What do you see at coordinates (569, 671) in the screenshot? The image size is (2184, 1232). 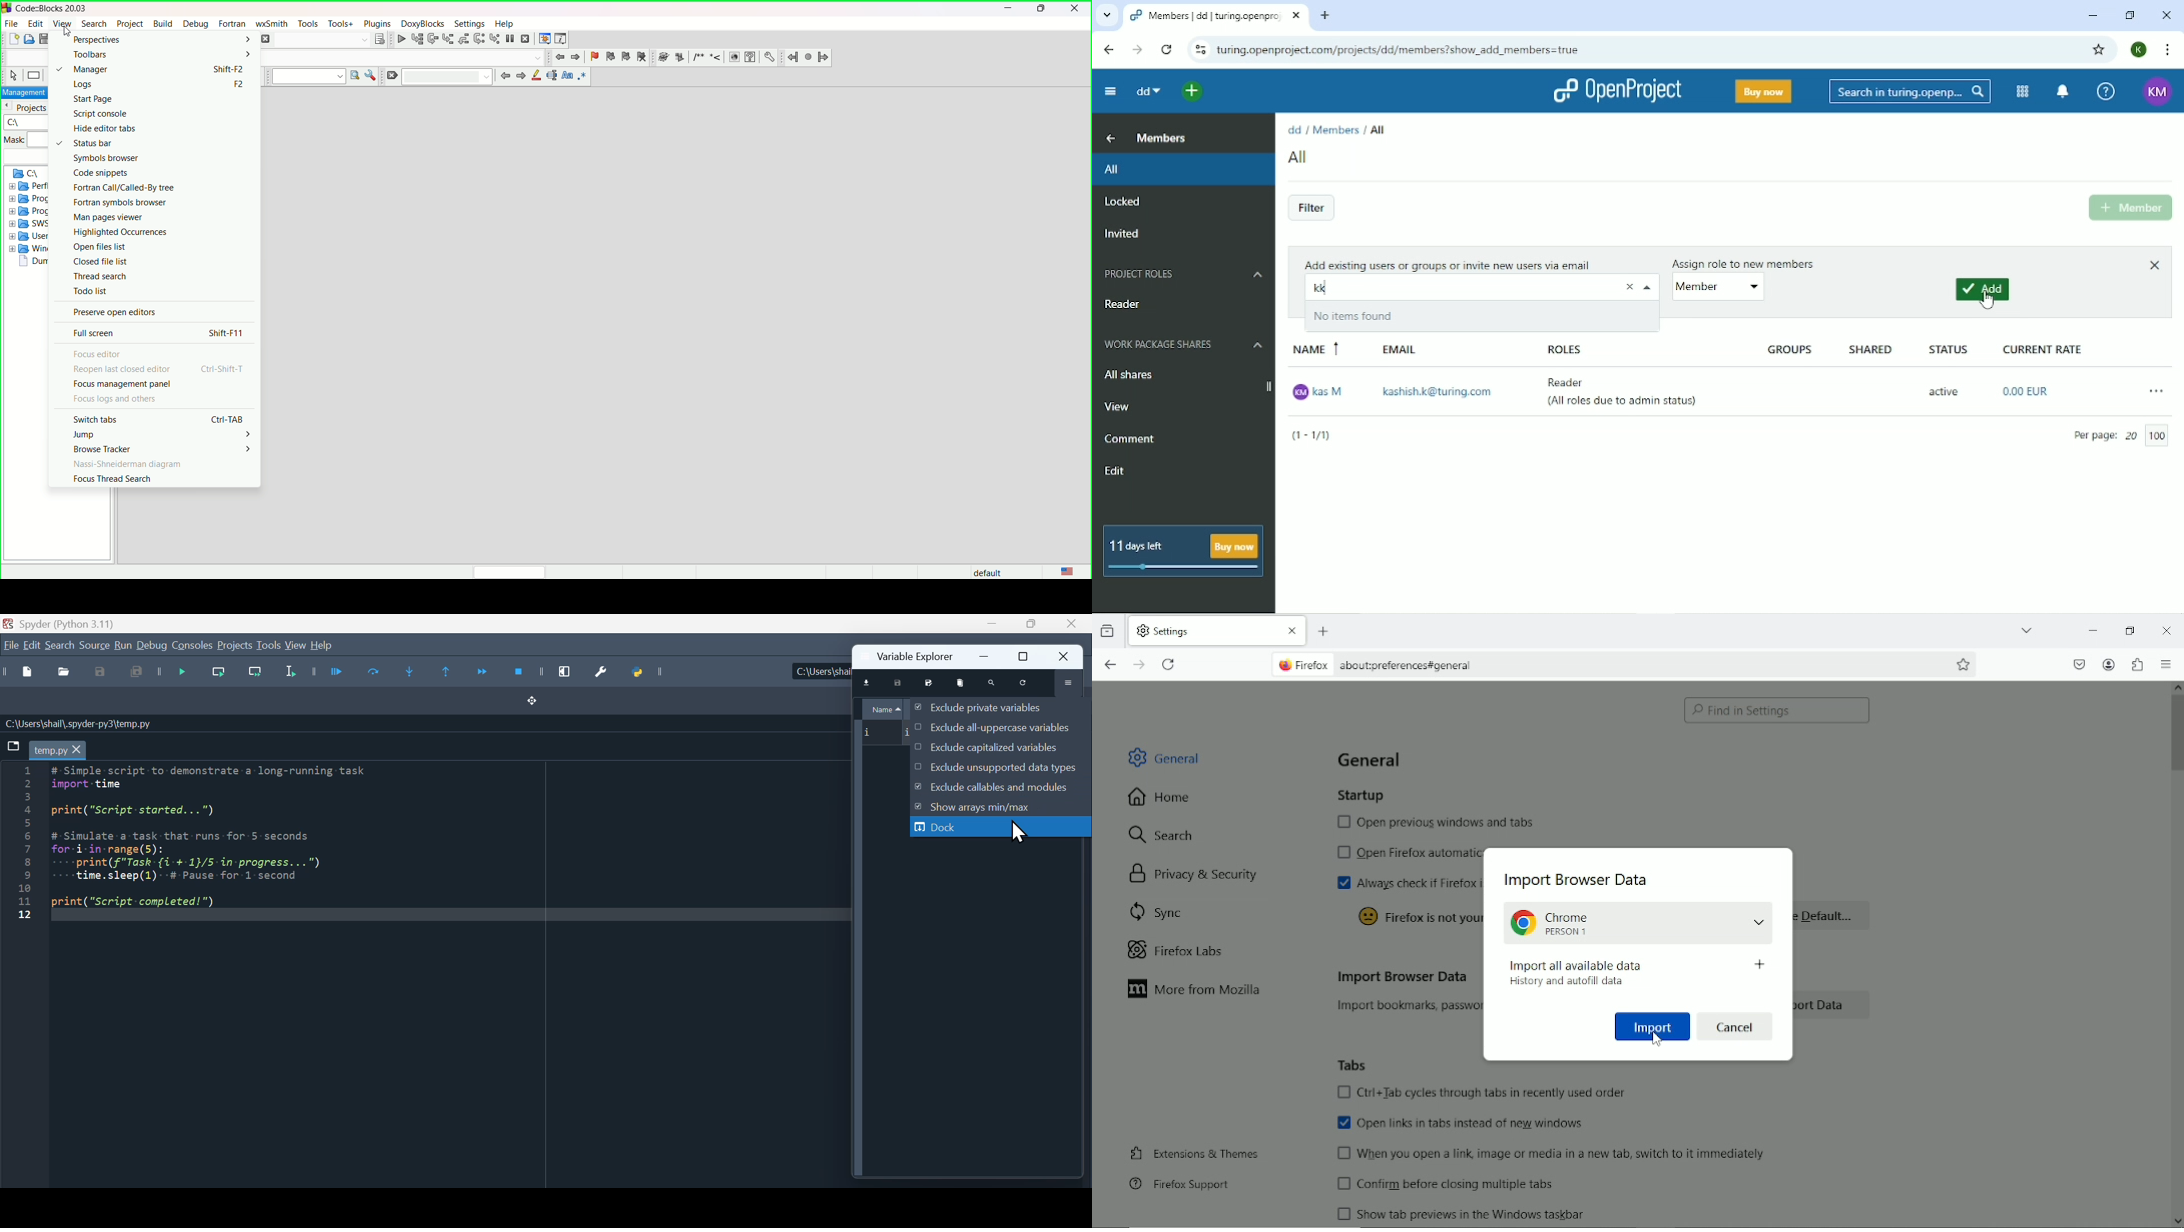 I see `Maximise current window pane` at bounding box center [569, 671].